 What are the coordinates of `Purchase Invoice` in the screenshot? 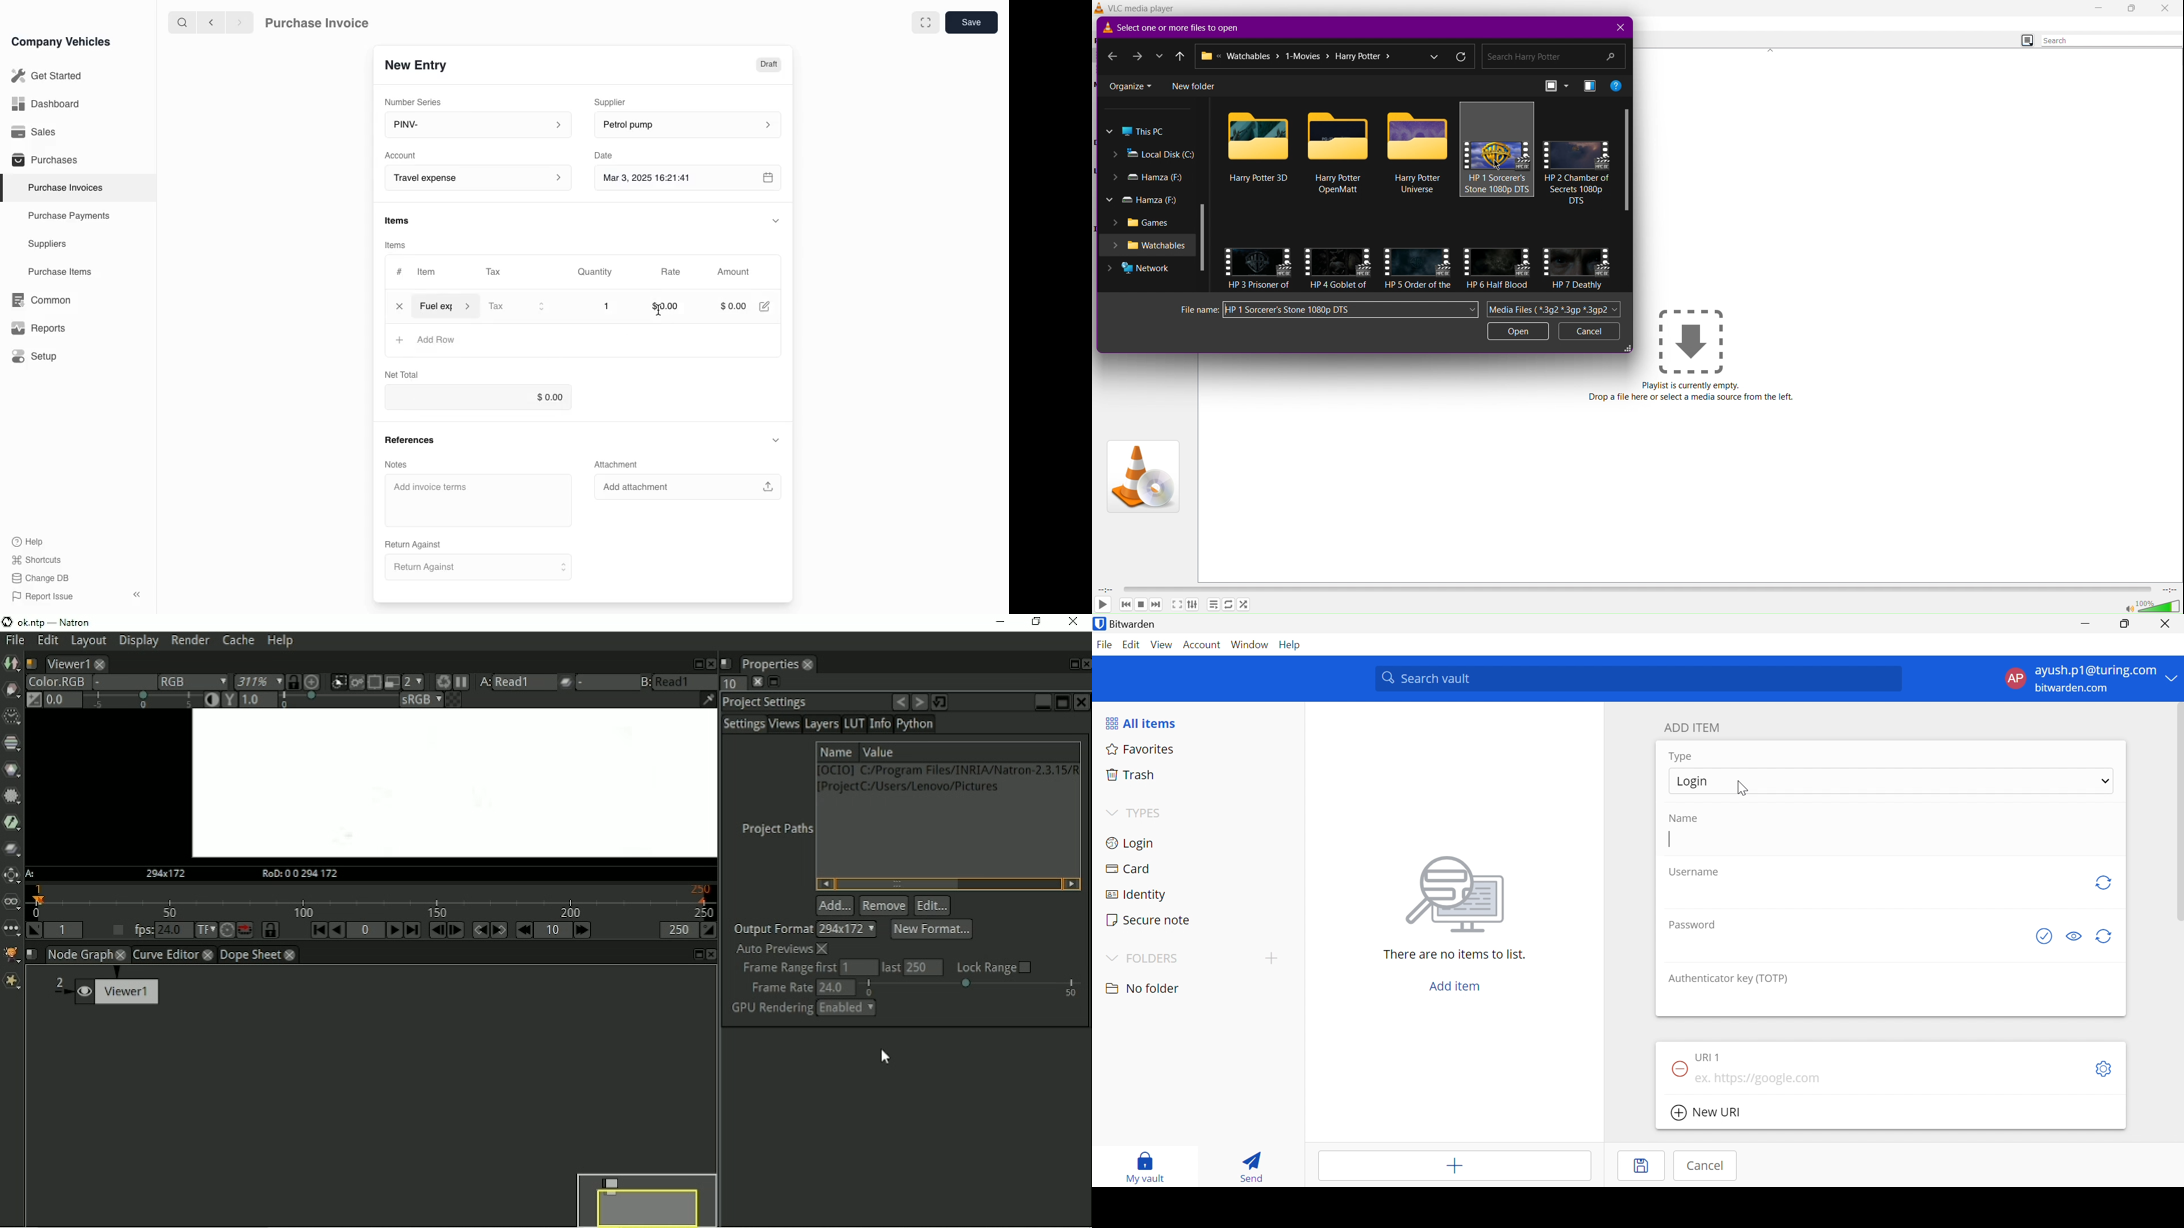 It's located at (327, 22).